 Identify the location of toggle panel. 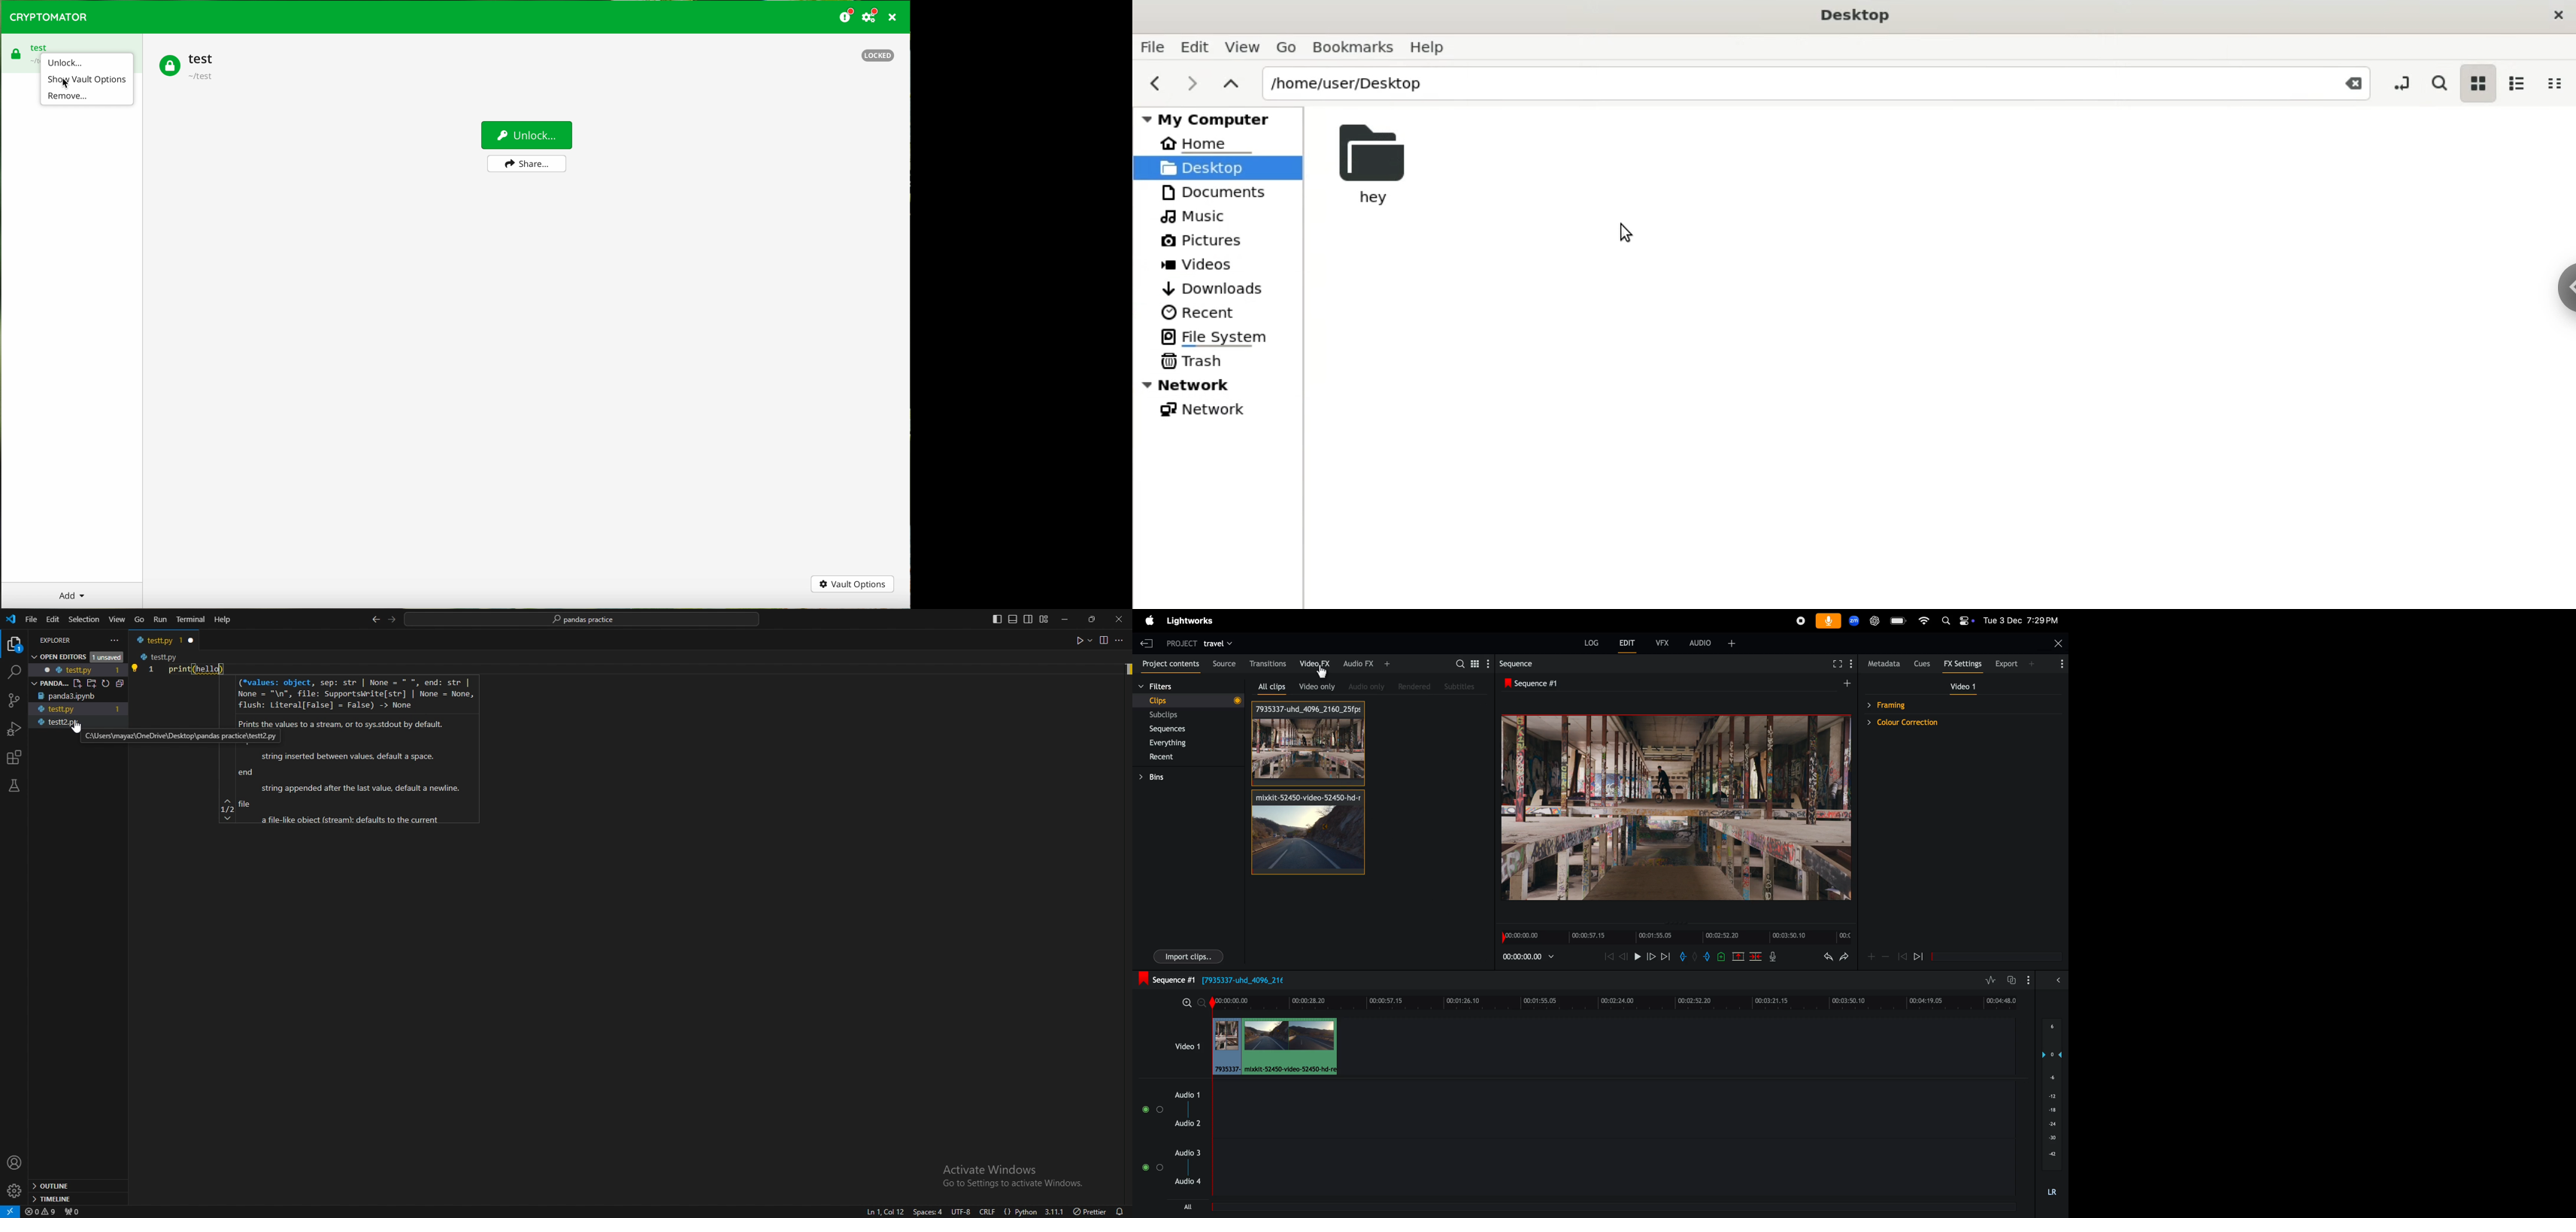
(1013, 620).